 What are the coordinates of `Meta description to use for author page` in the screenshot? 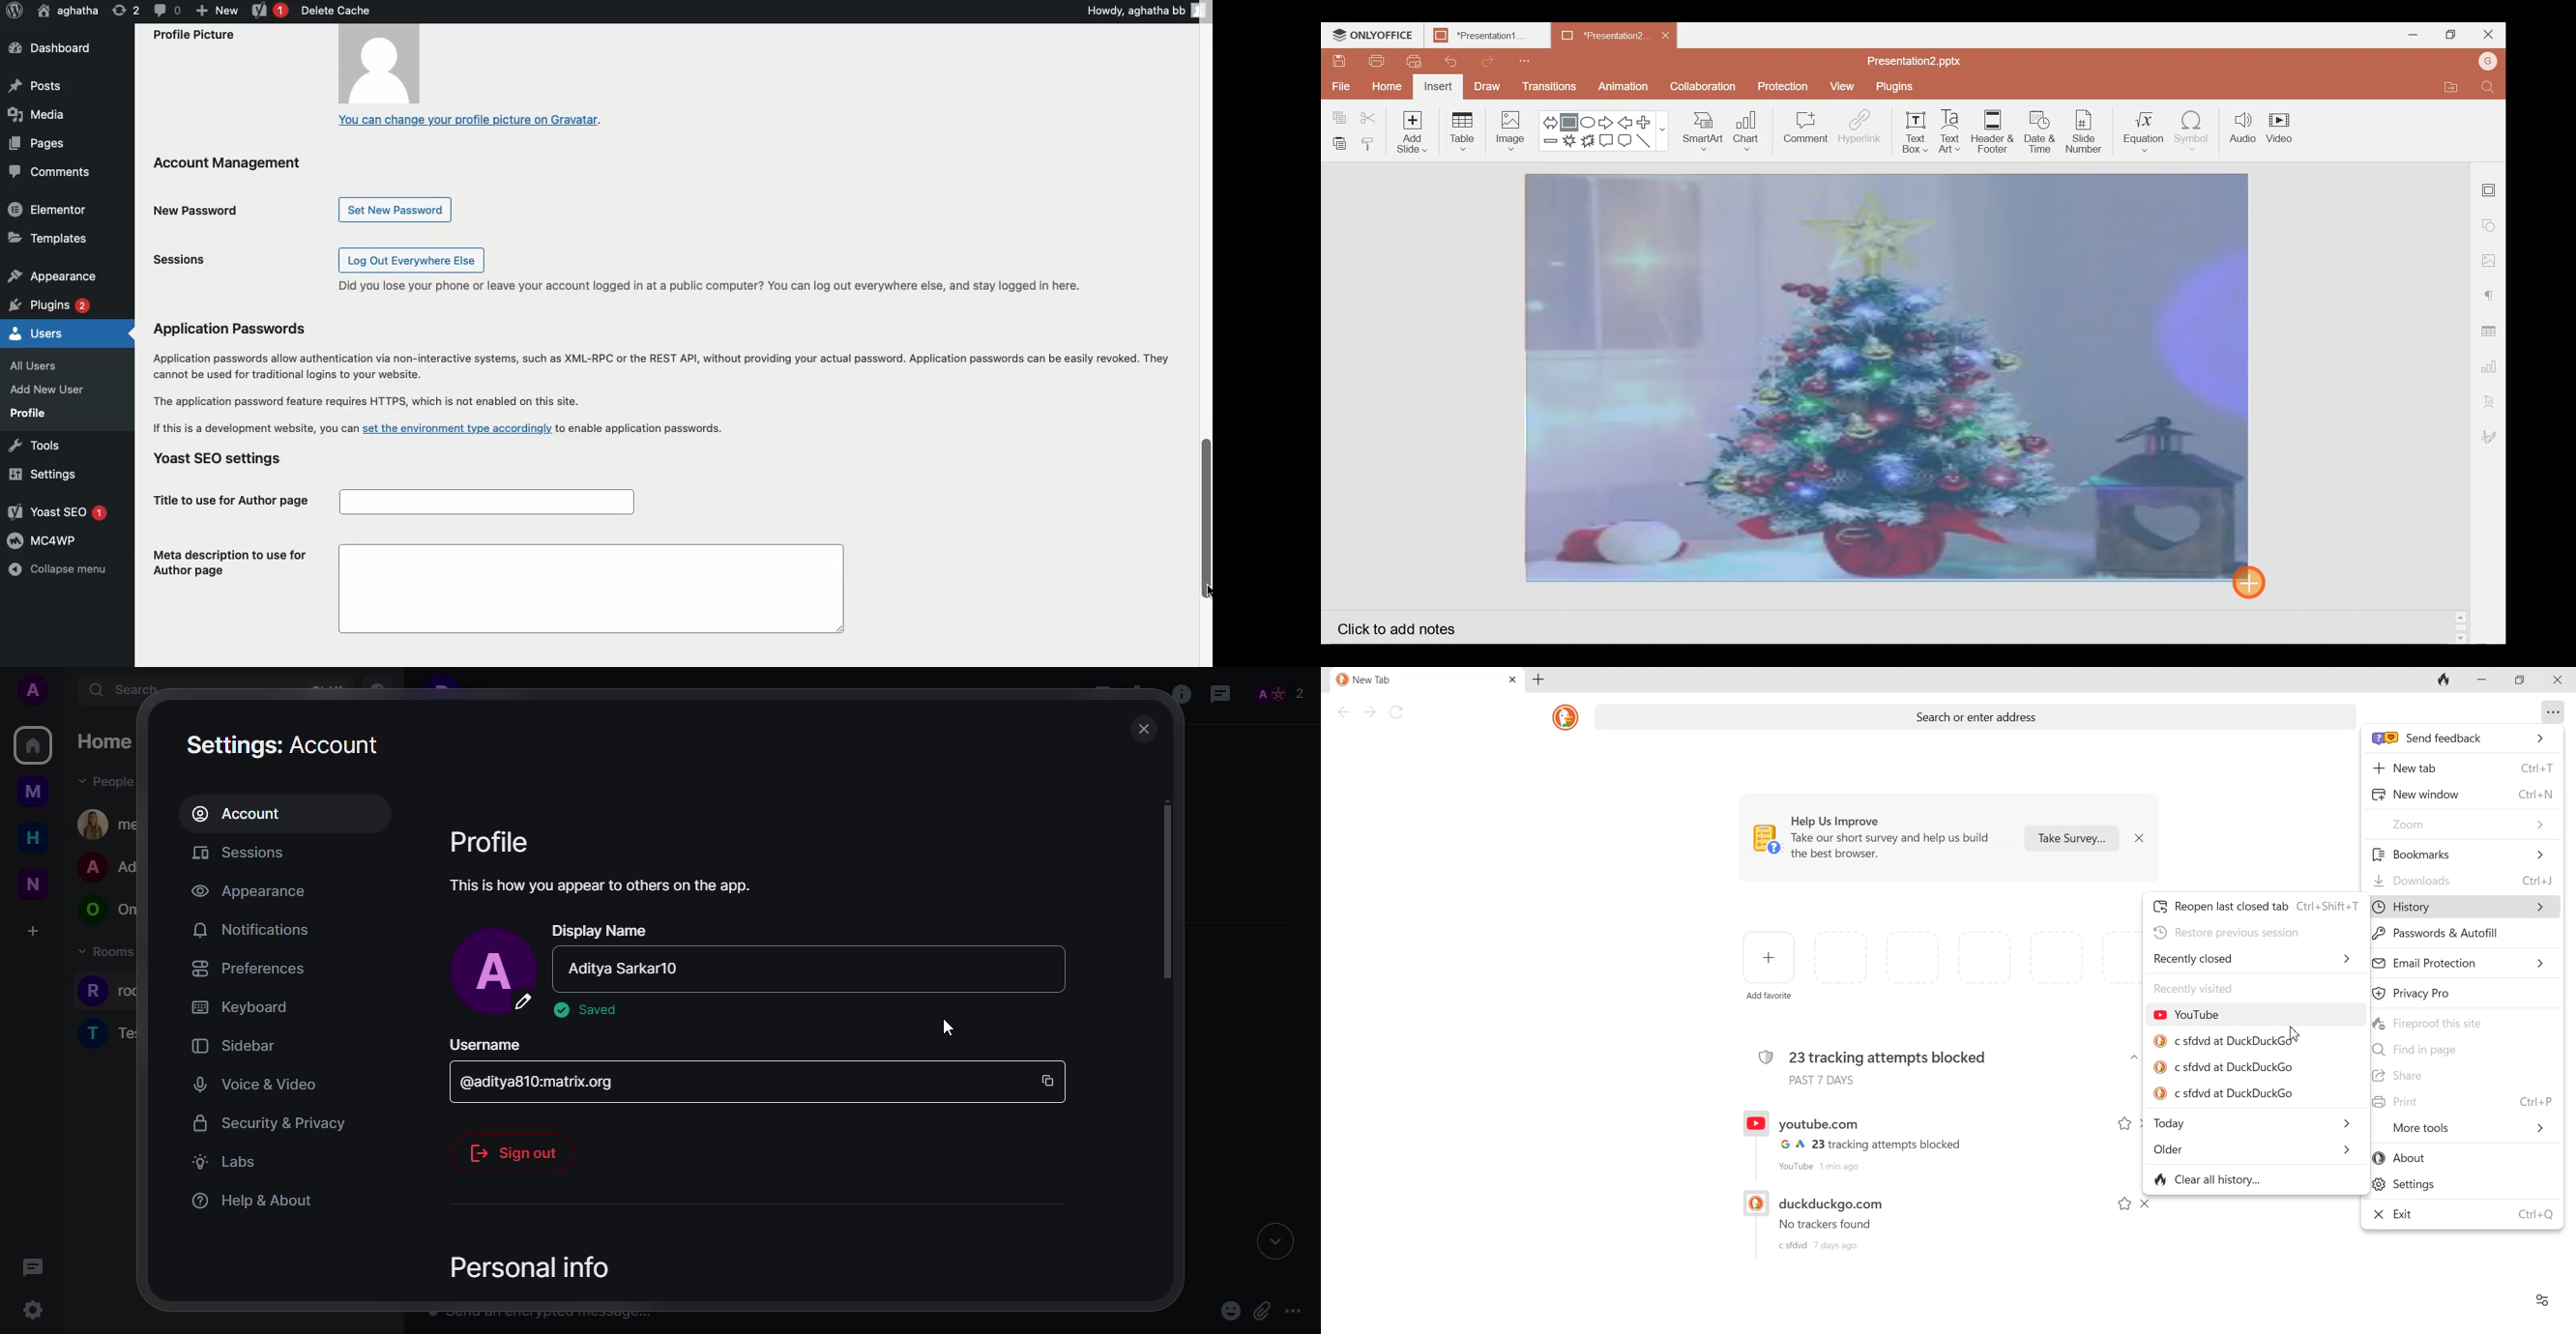 It's located at (492, 589).